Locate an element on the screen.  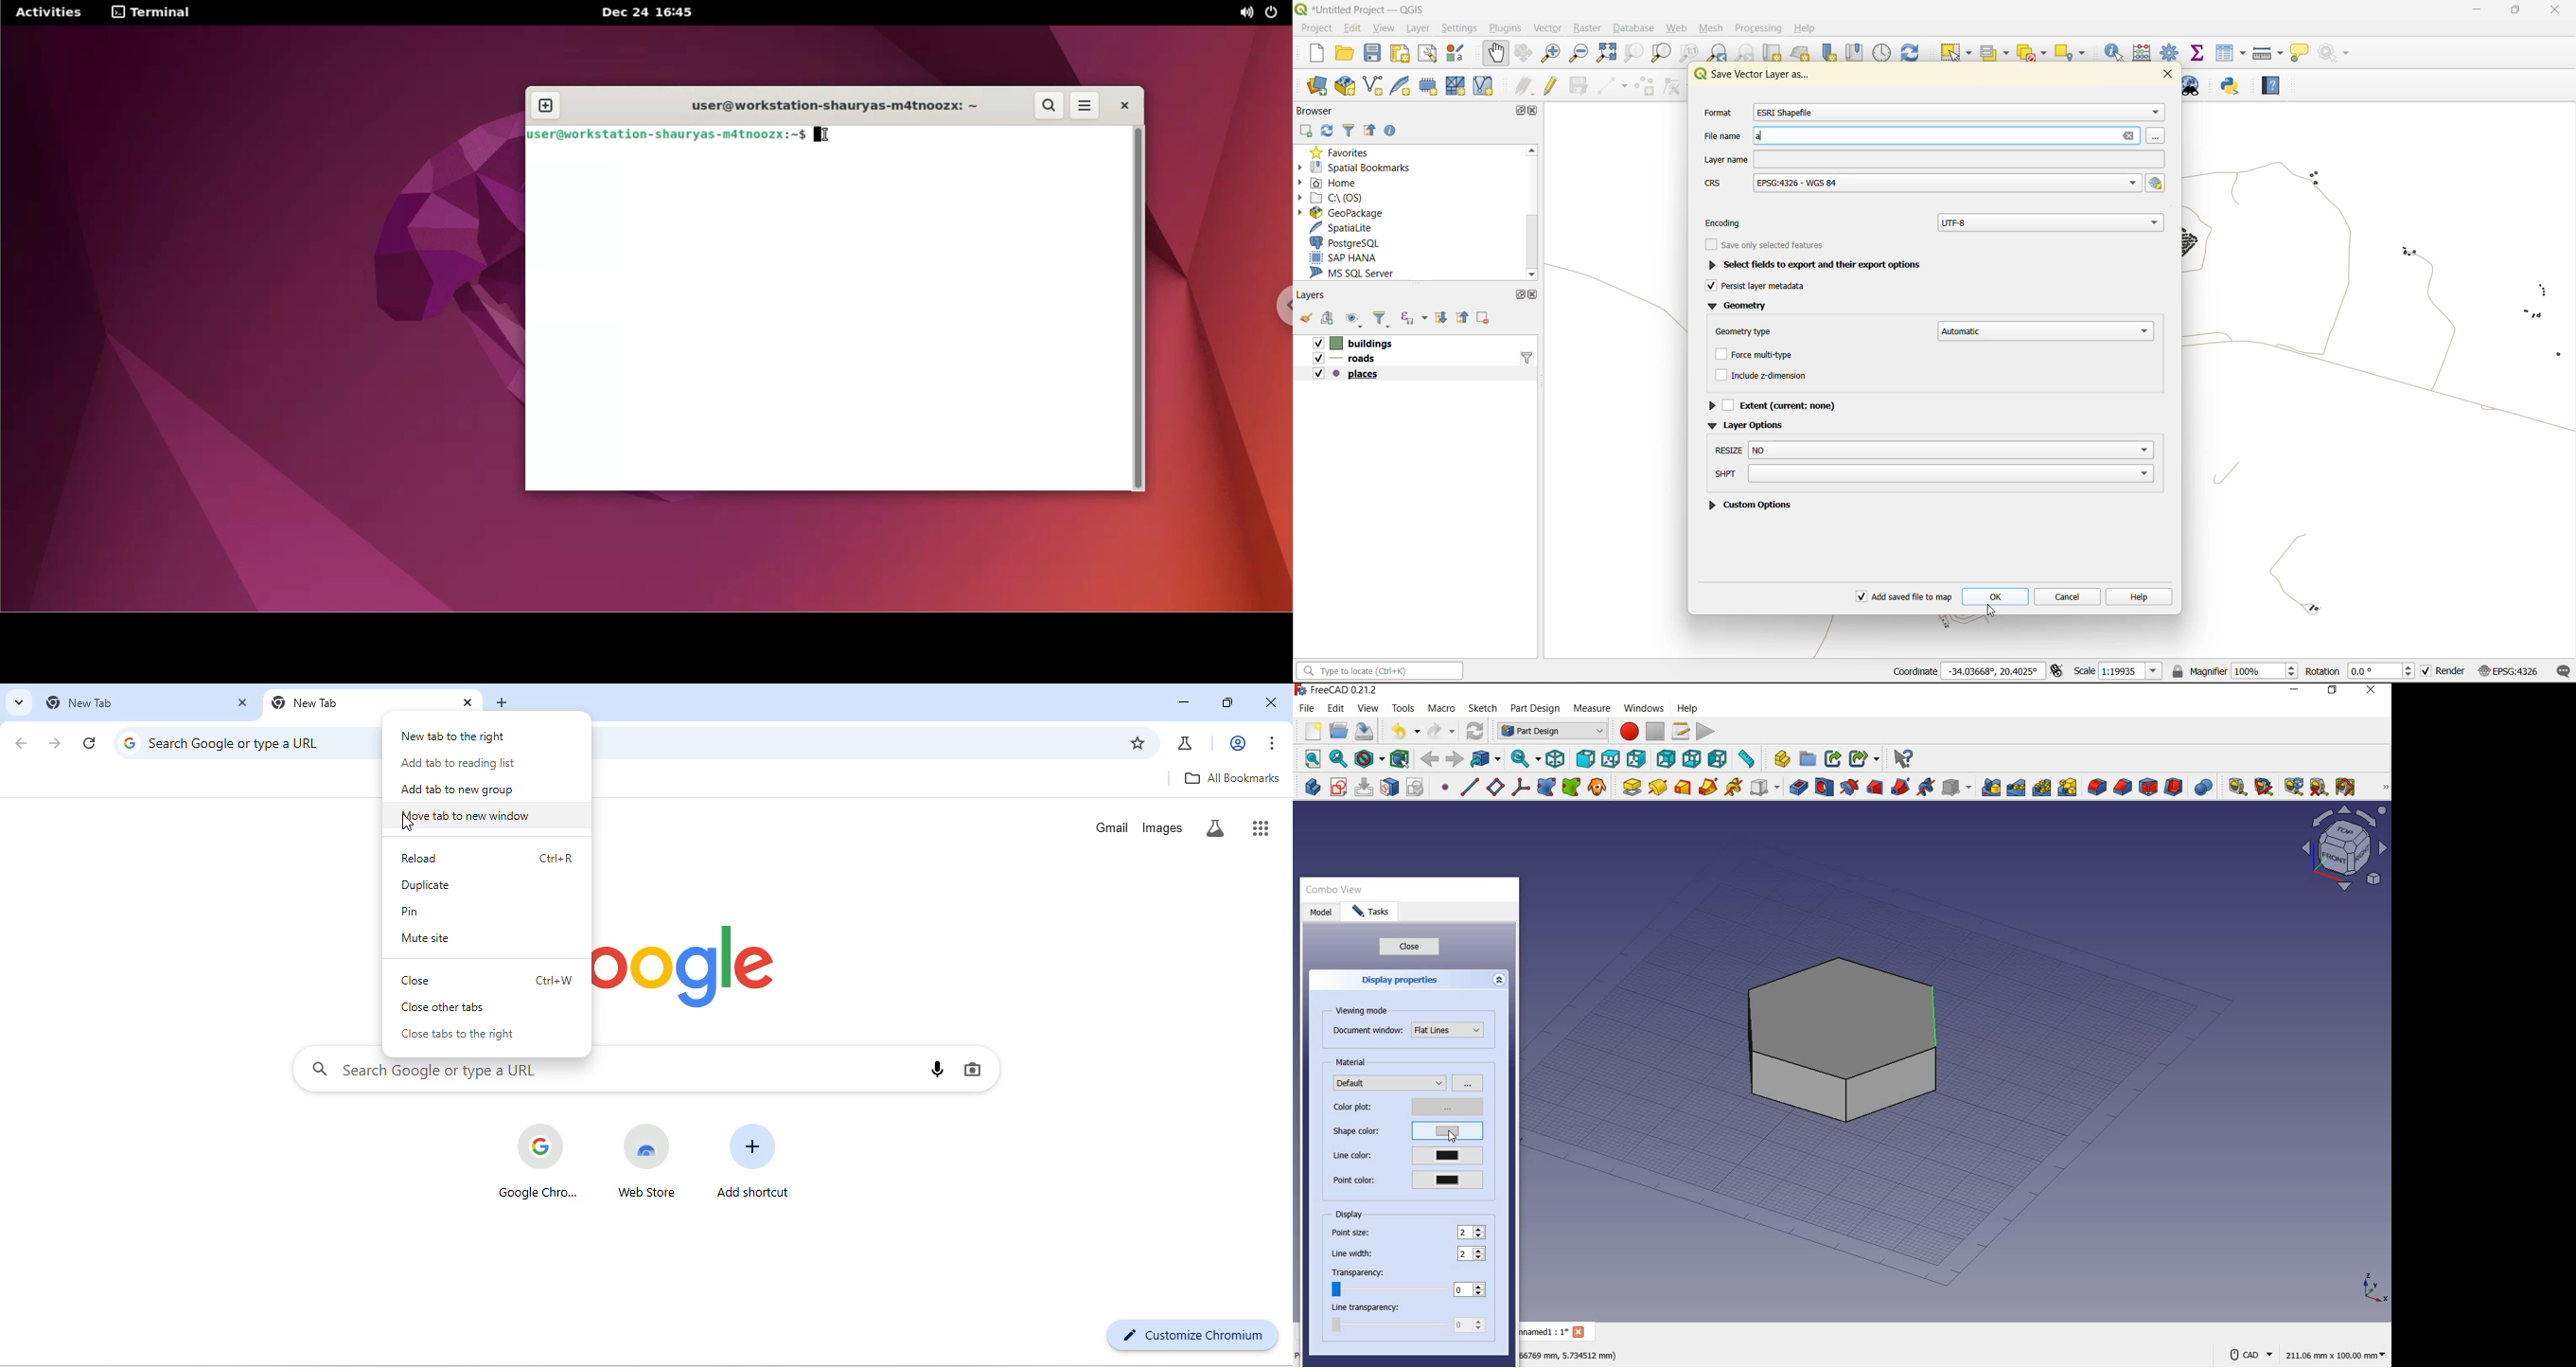
new virtual layer is located at coordinates (1487, 86).